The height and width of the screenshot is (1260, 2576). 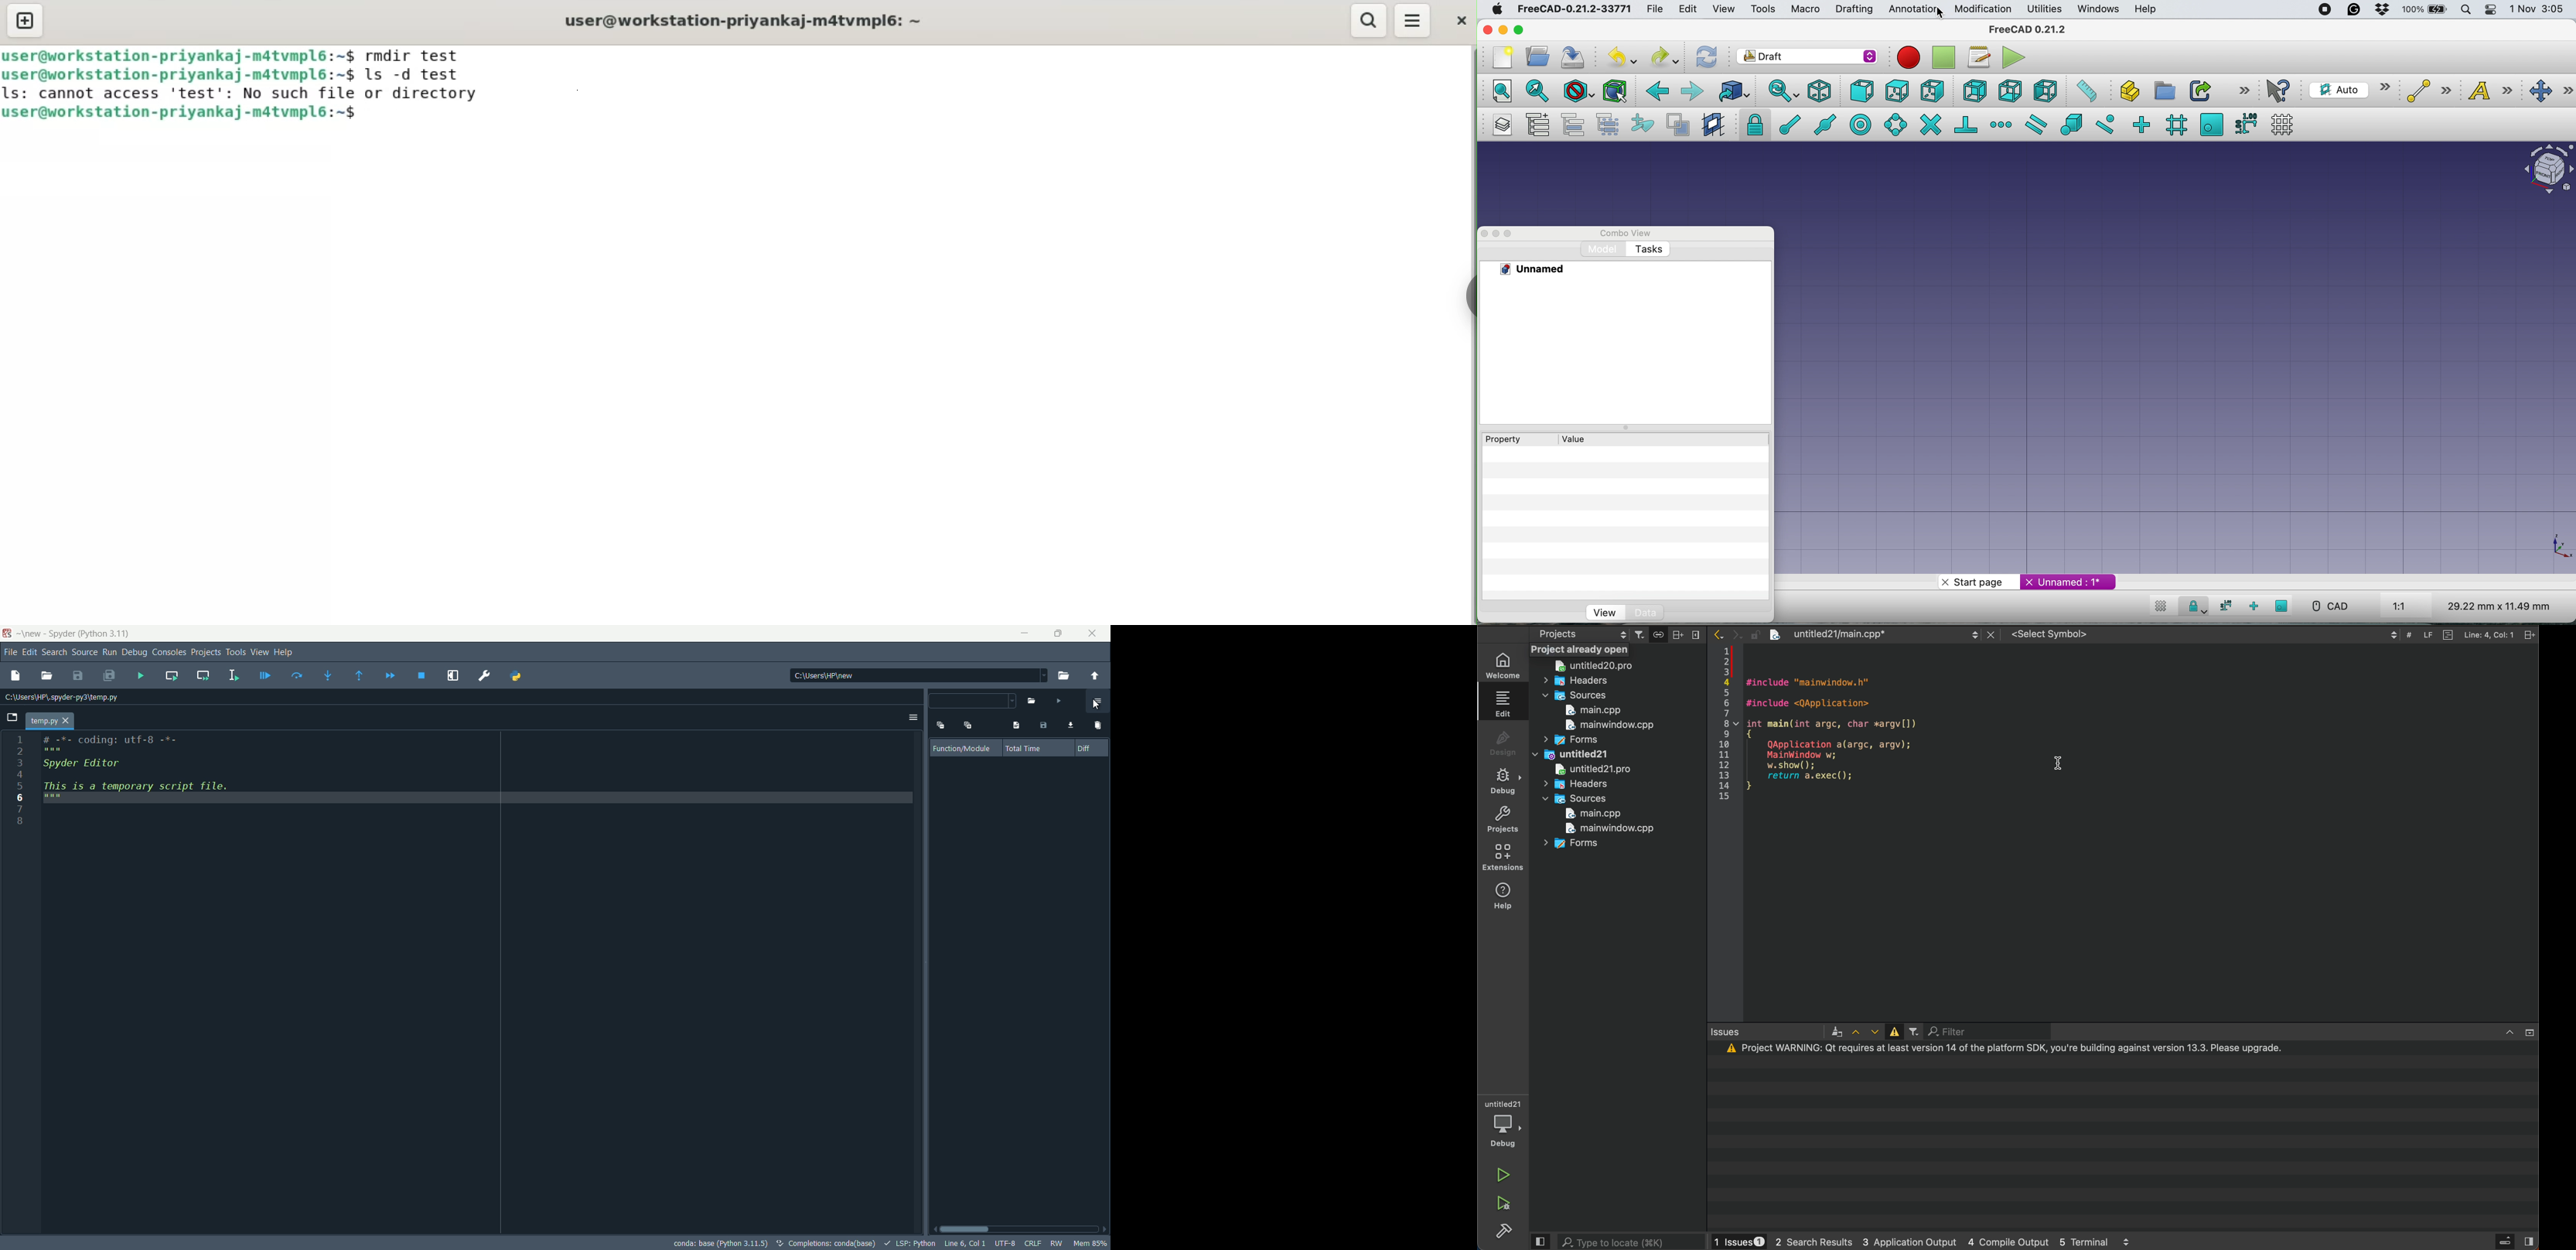 I want to click on date and time, so click(x=2540, y=8).